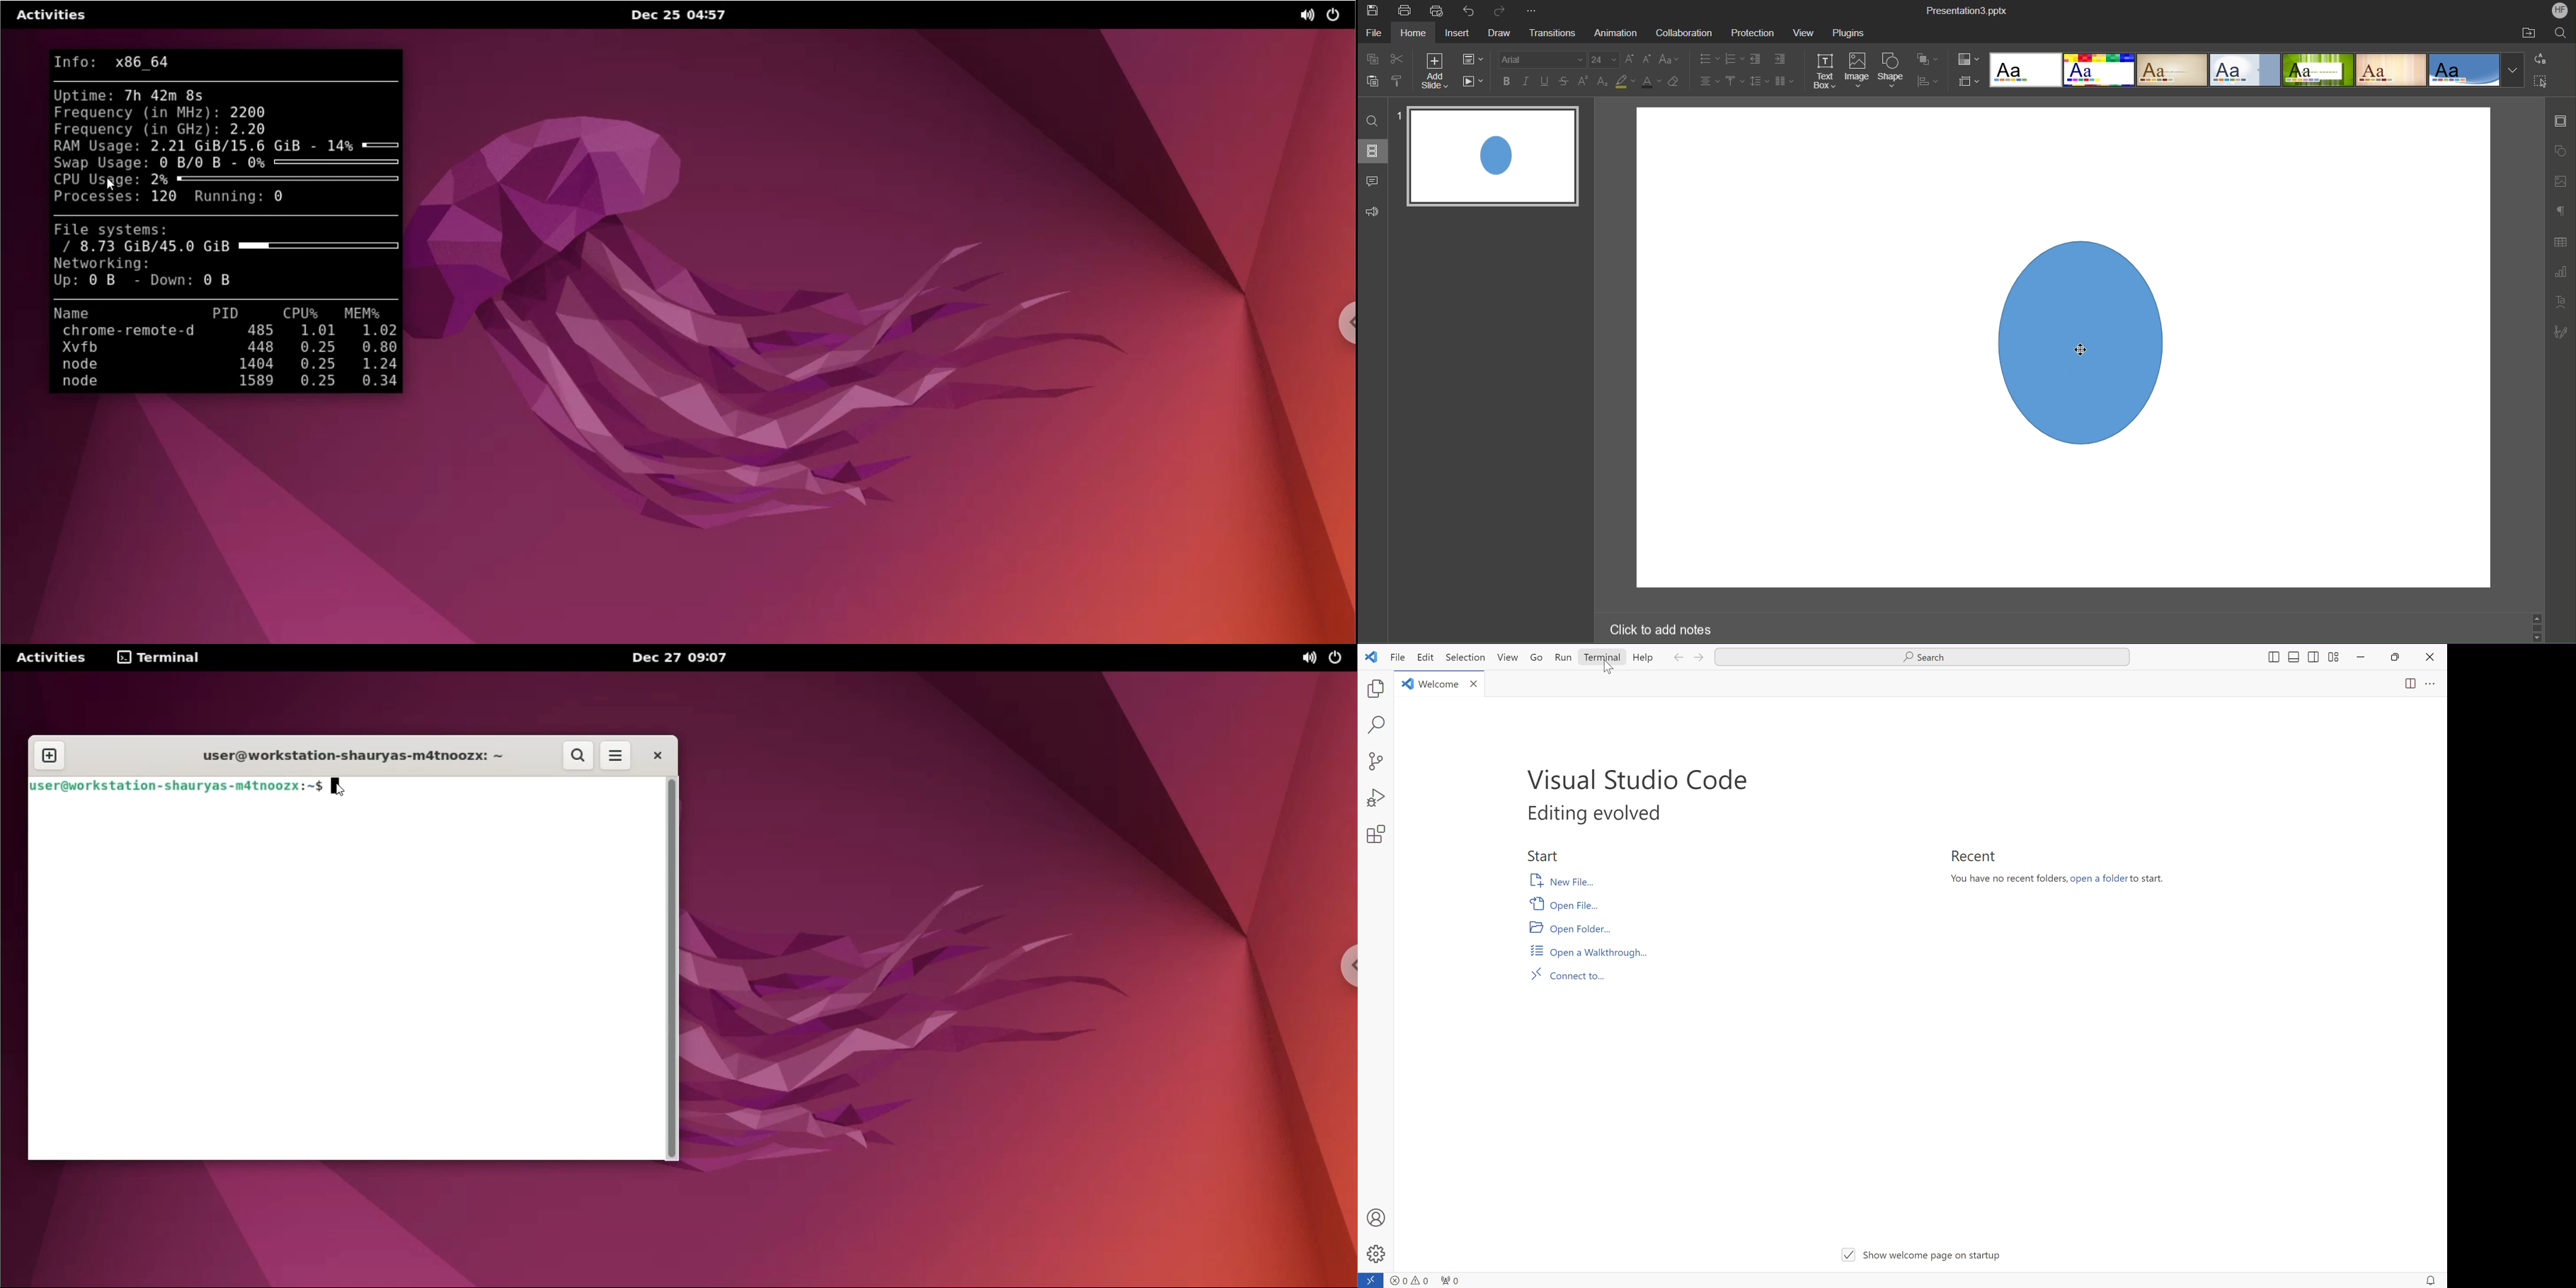  Describe the element at coordinates (1375, 761) in the screenshot. I see `source control` at that location.